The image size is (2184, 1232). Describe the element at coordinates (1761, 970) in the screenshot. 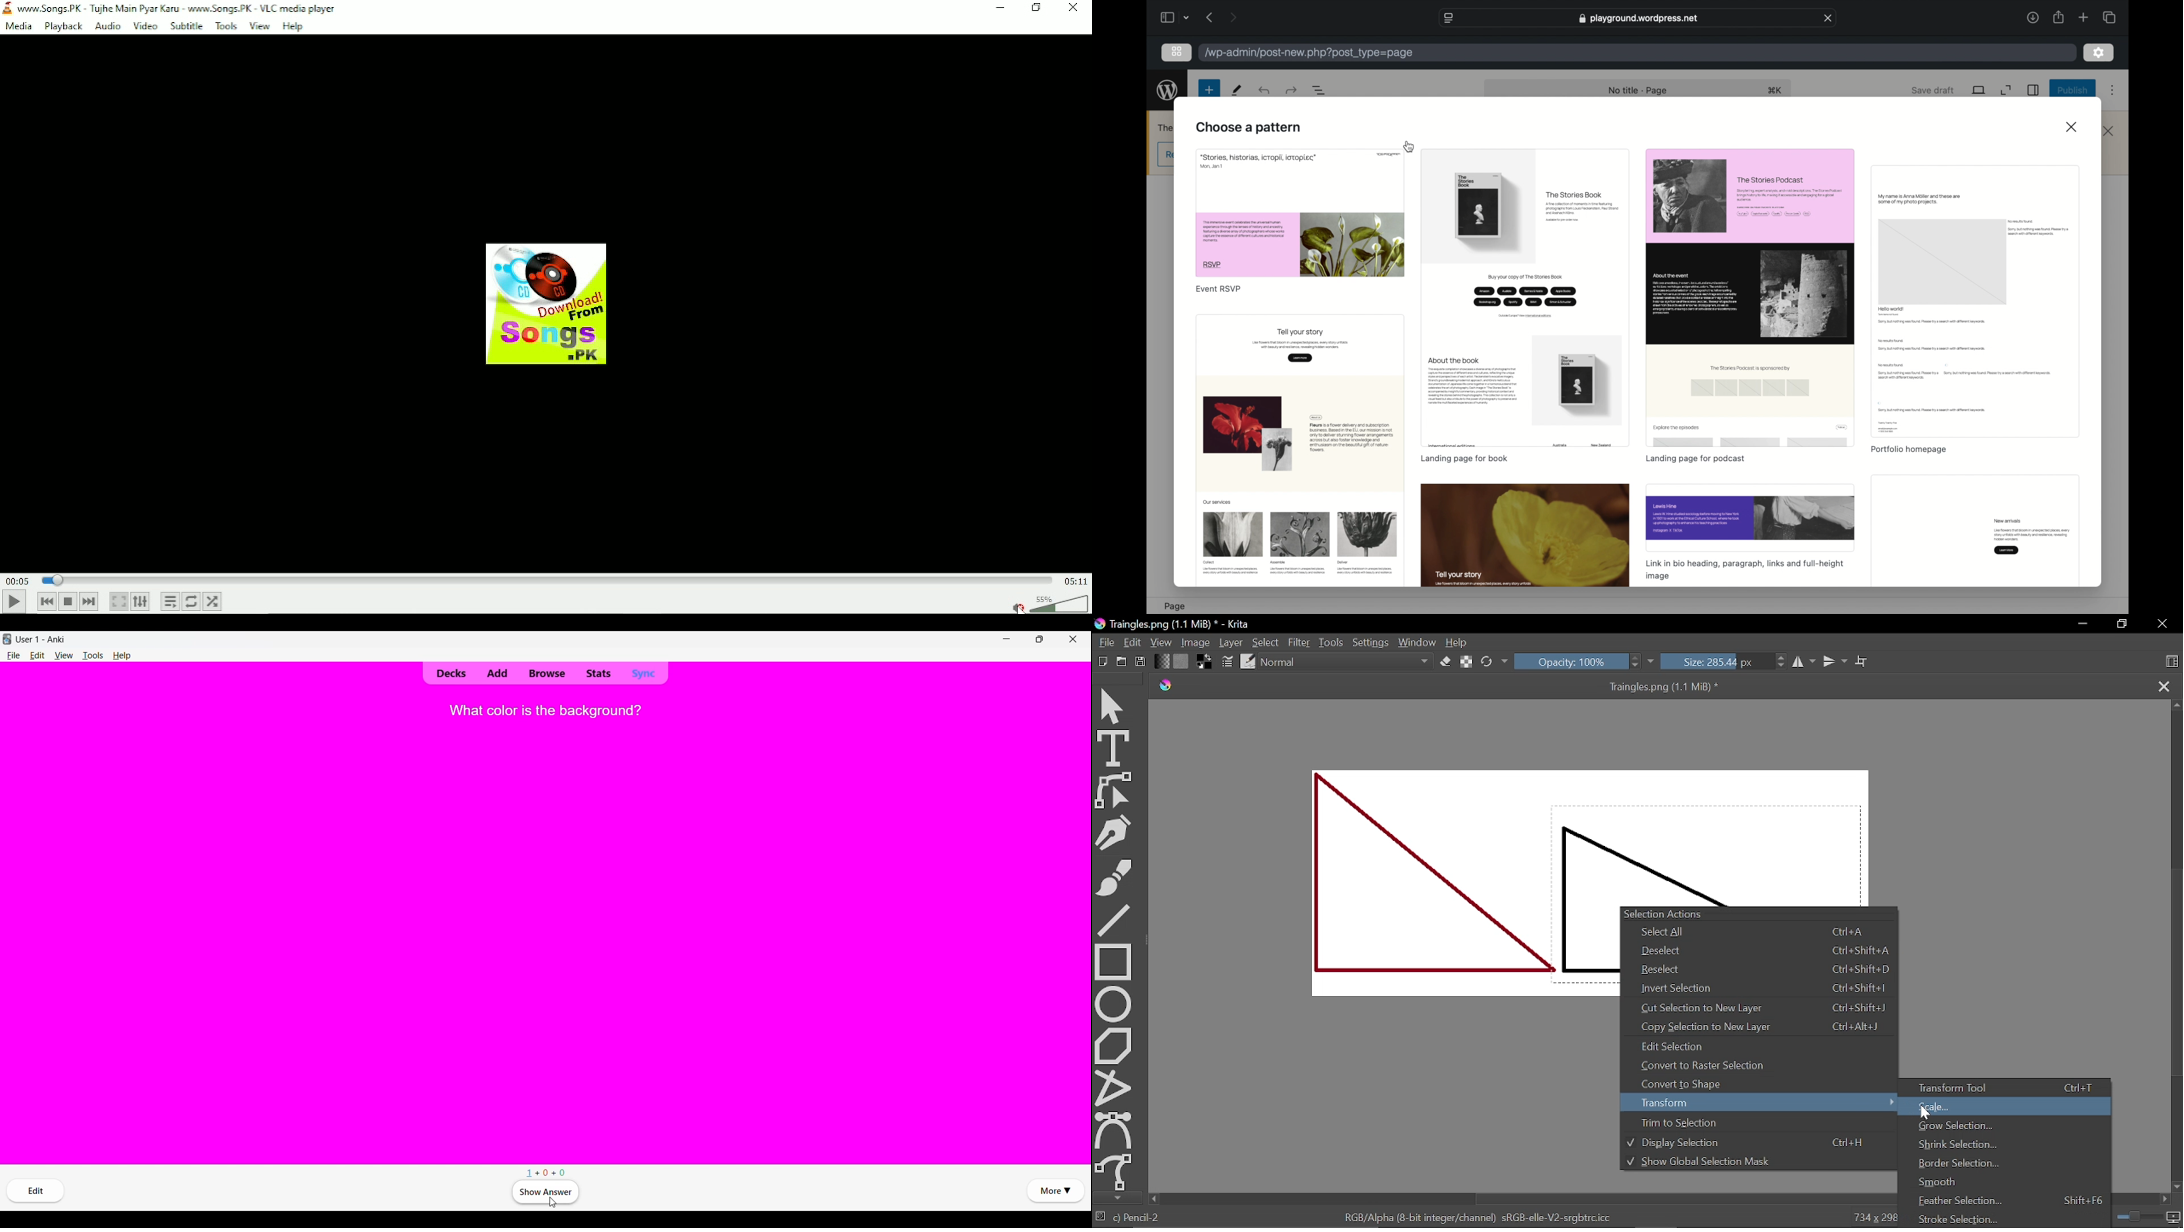

I see `Reselect` at that location.